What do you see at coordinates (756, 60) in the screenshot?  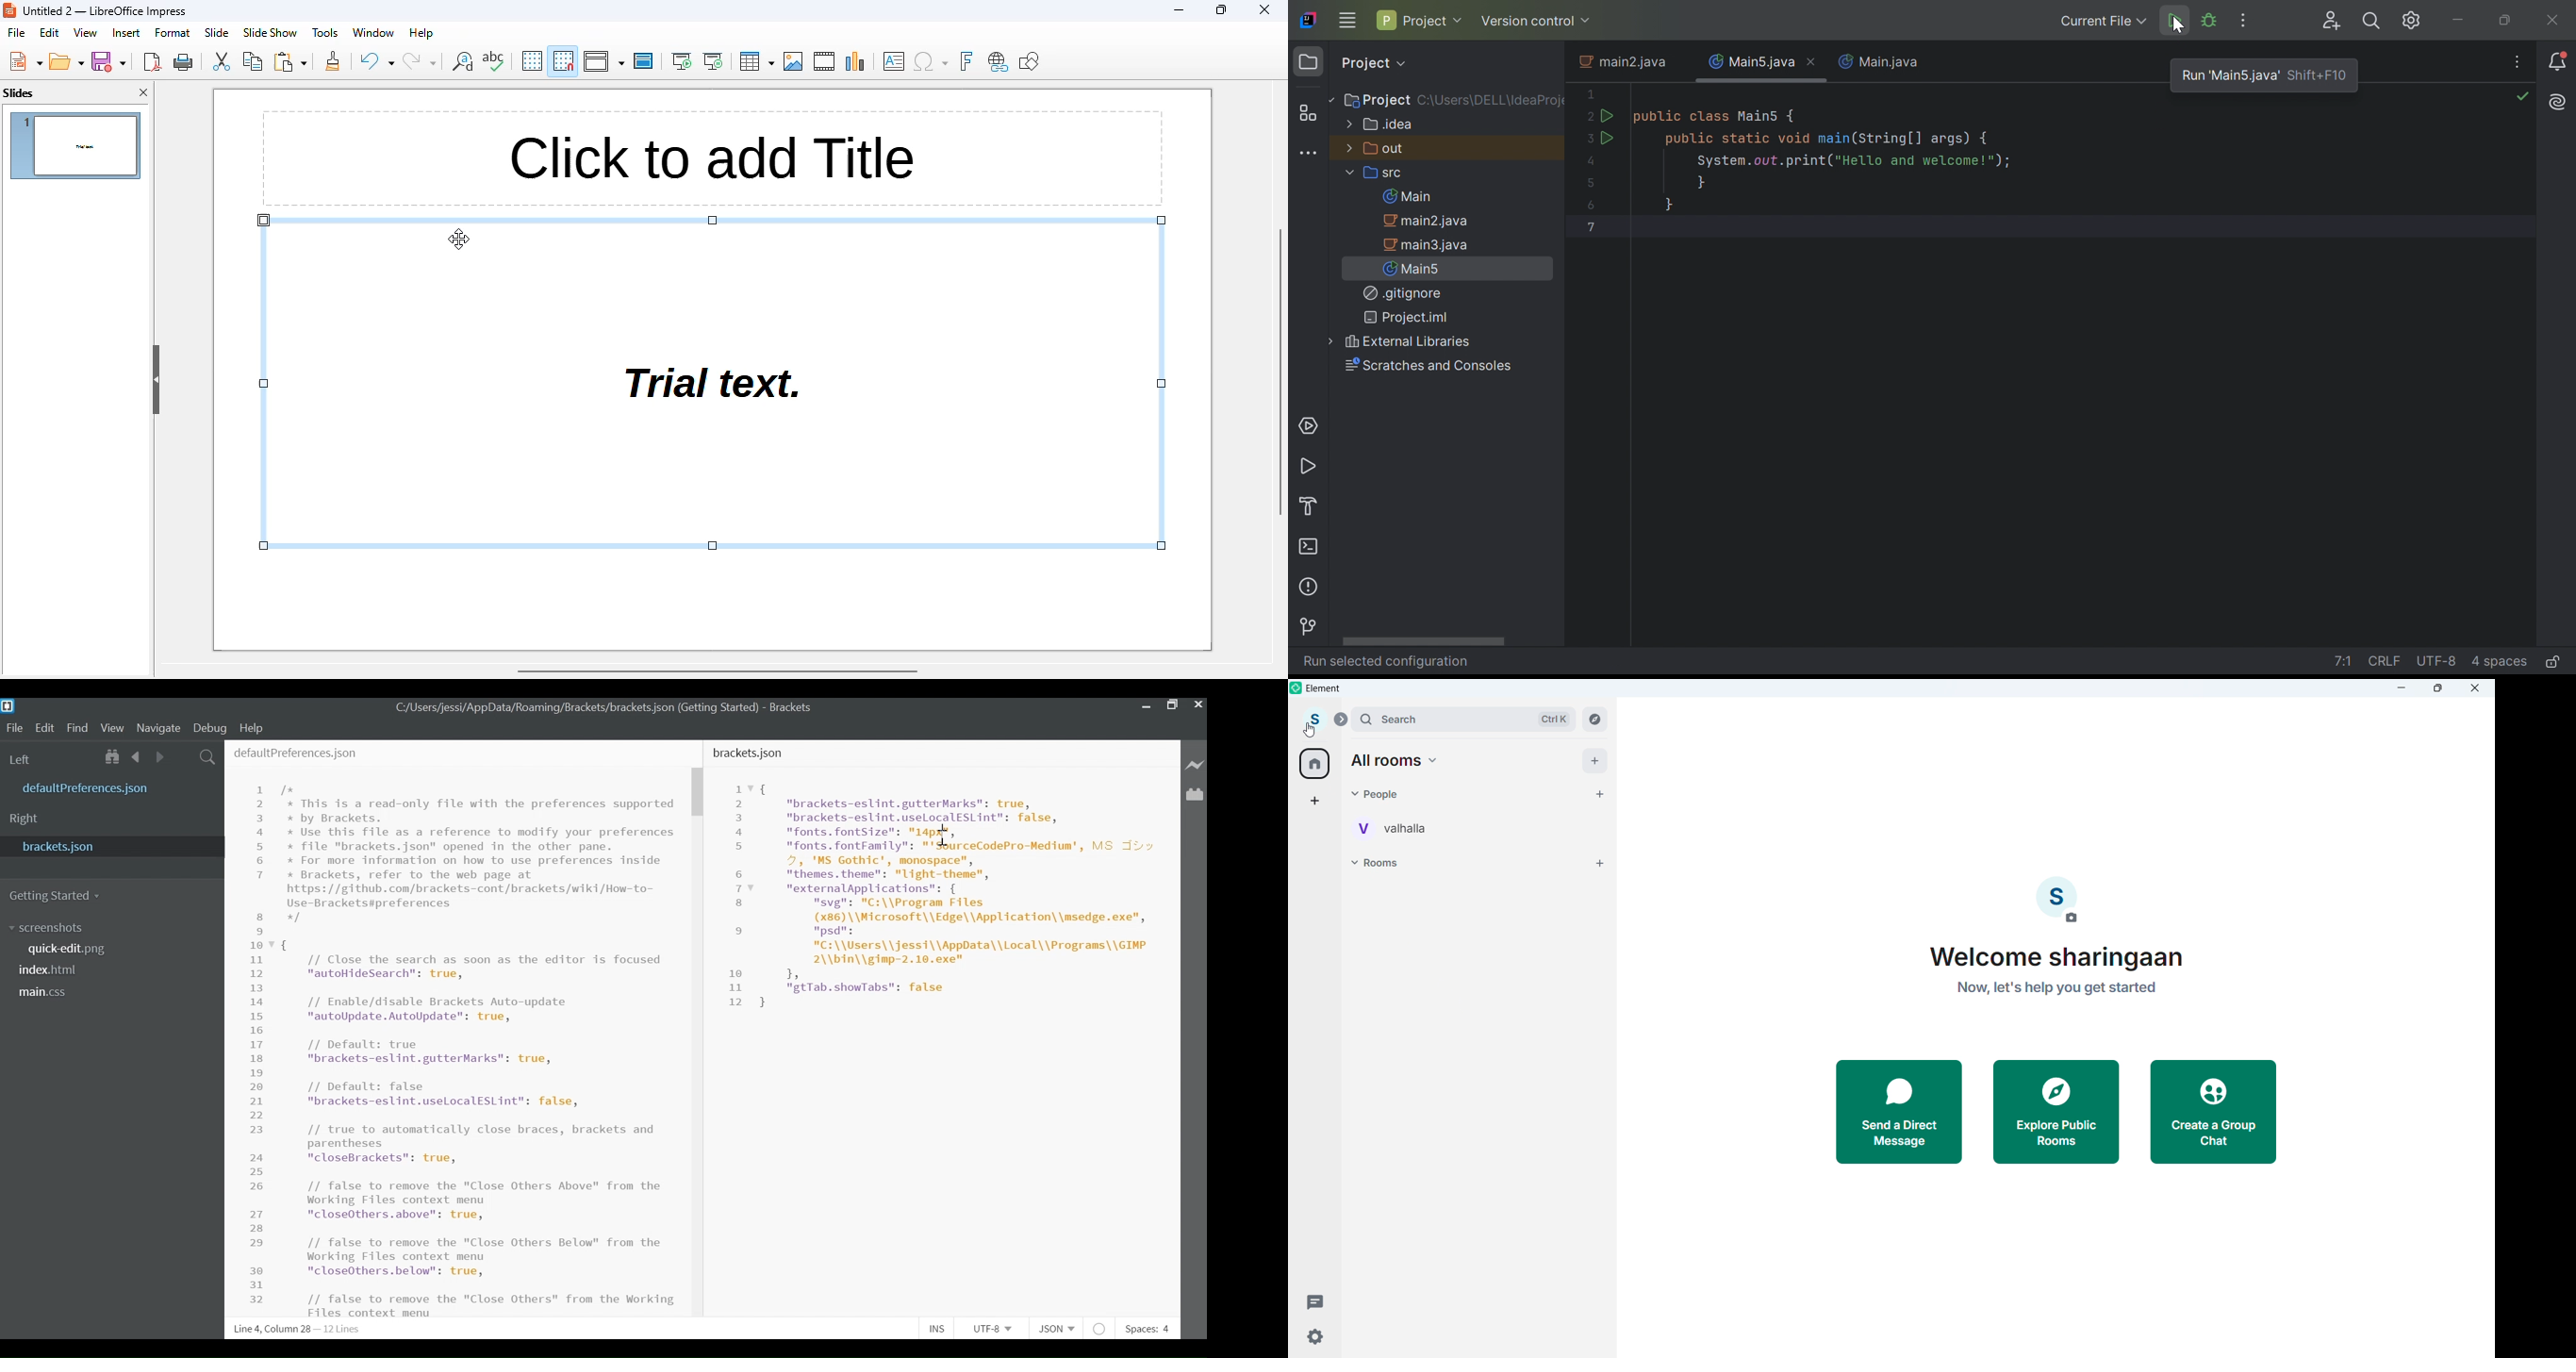 I see `table` at bounding box center [756, 60].